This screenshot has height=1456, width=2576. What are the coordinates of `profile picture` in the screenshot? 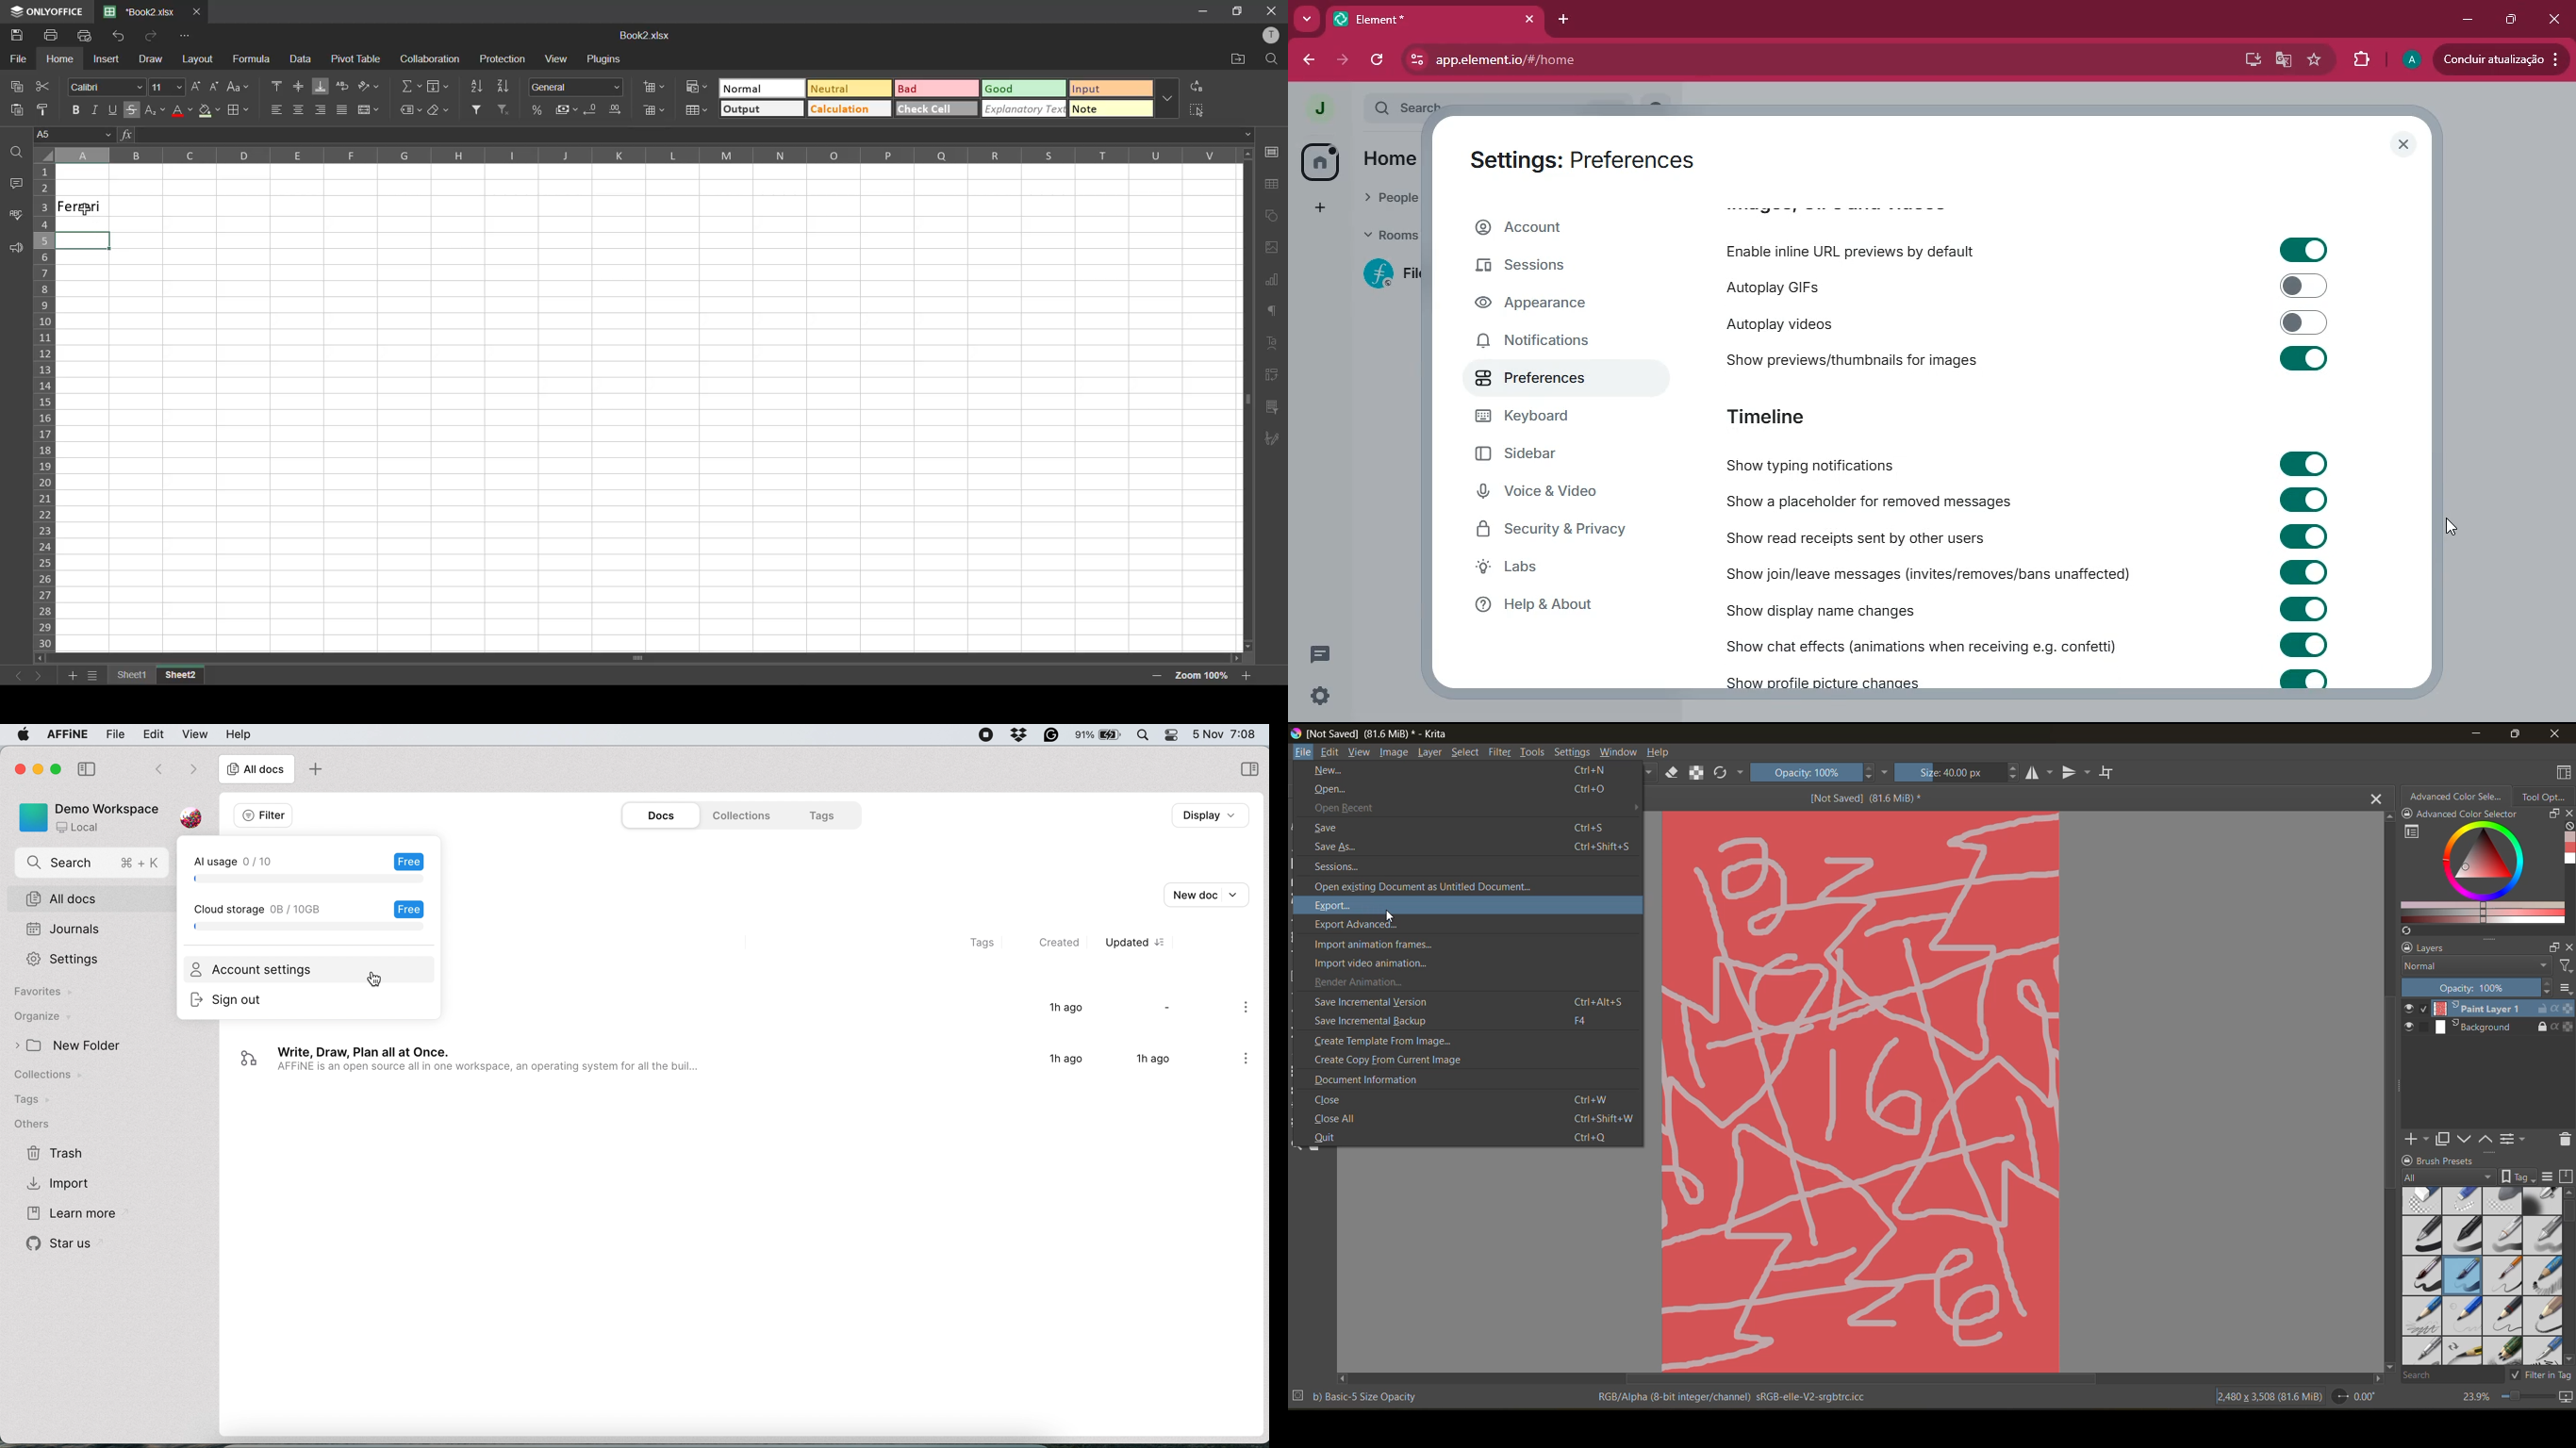 It's located at (2415, 58).